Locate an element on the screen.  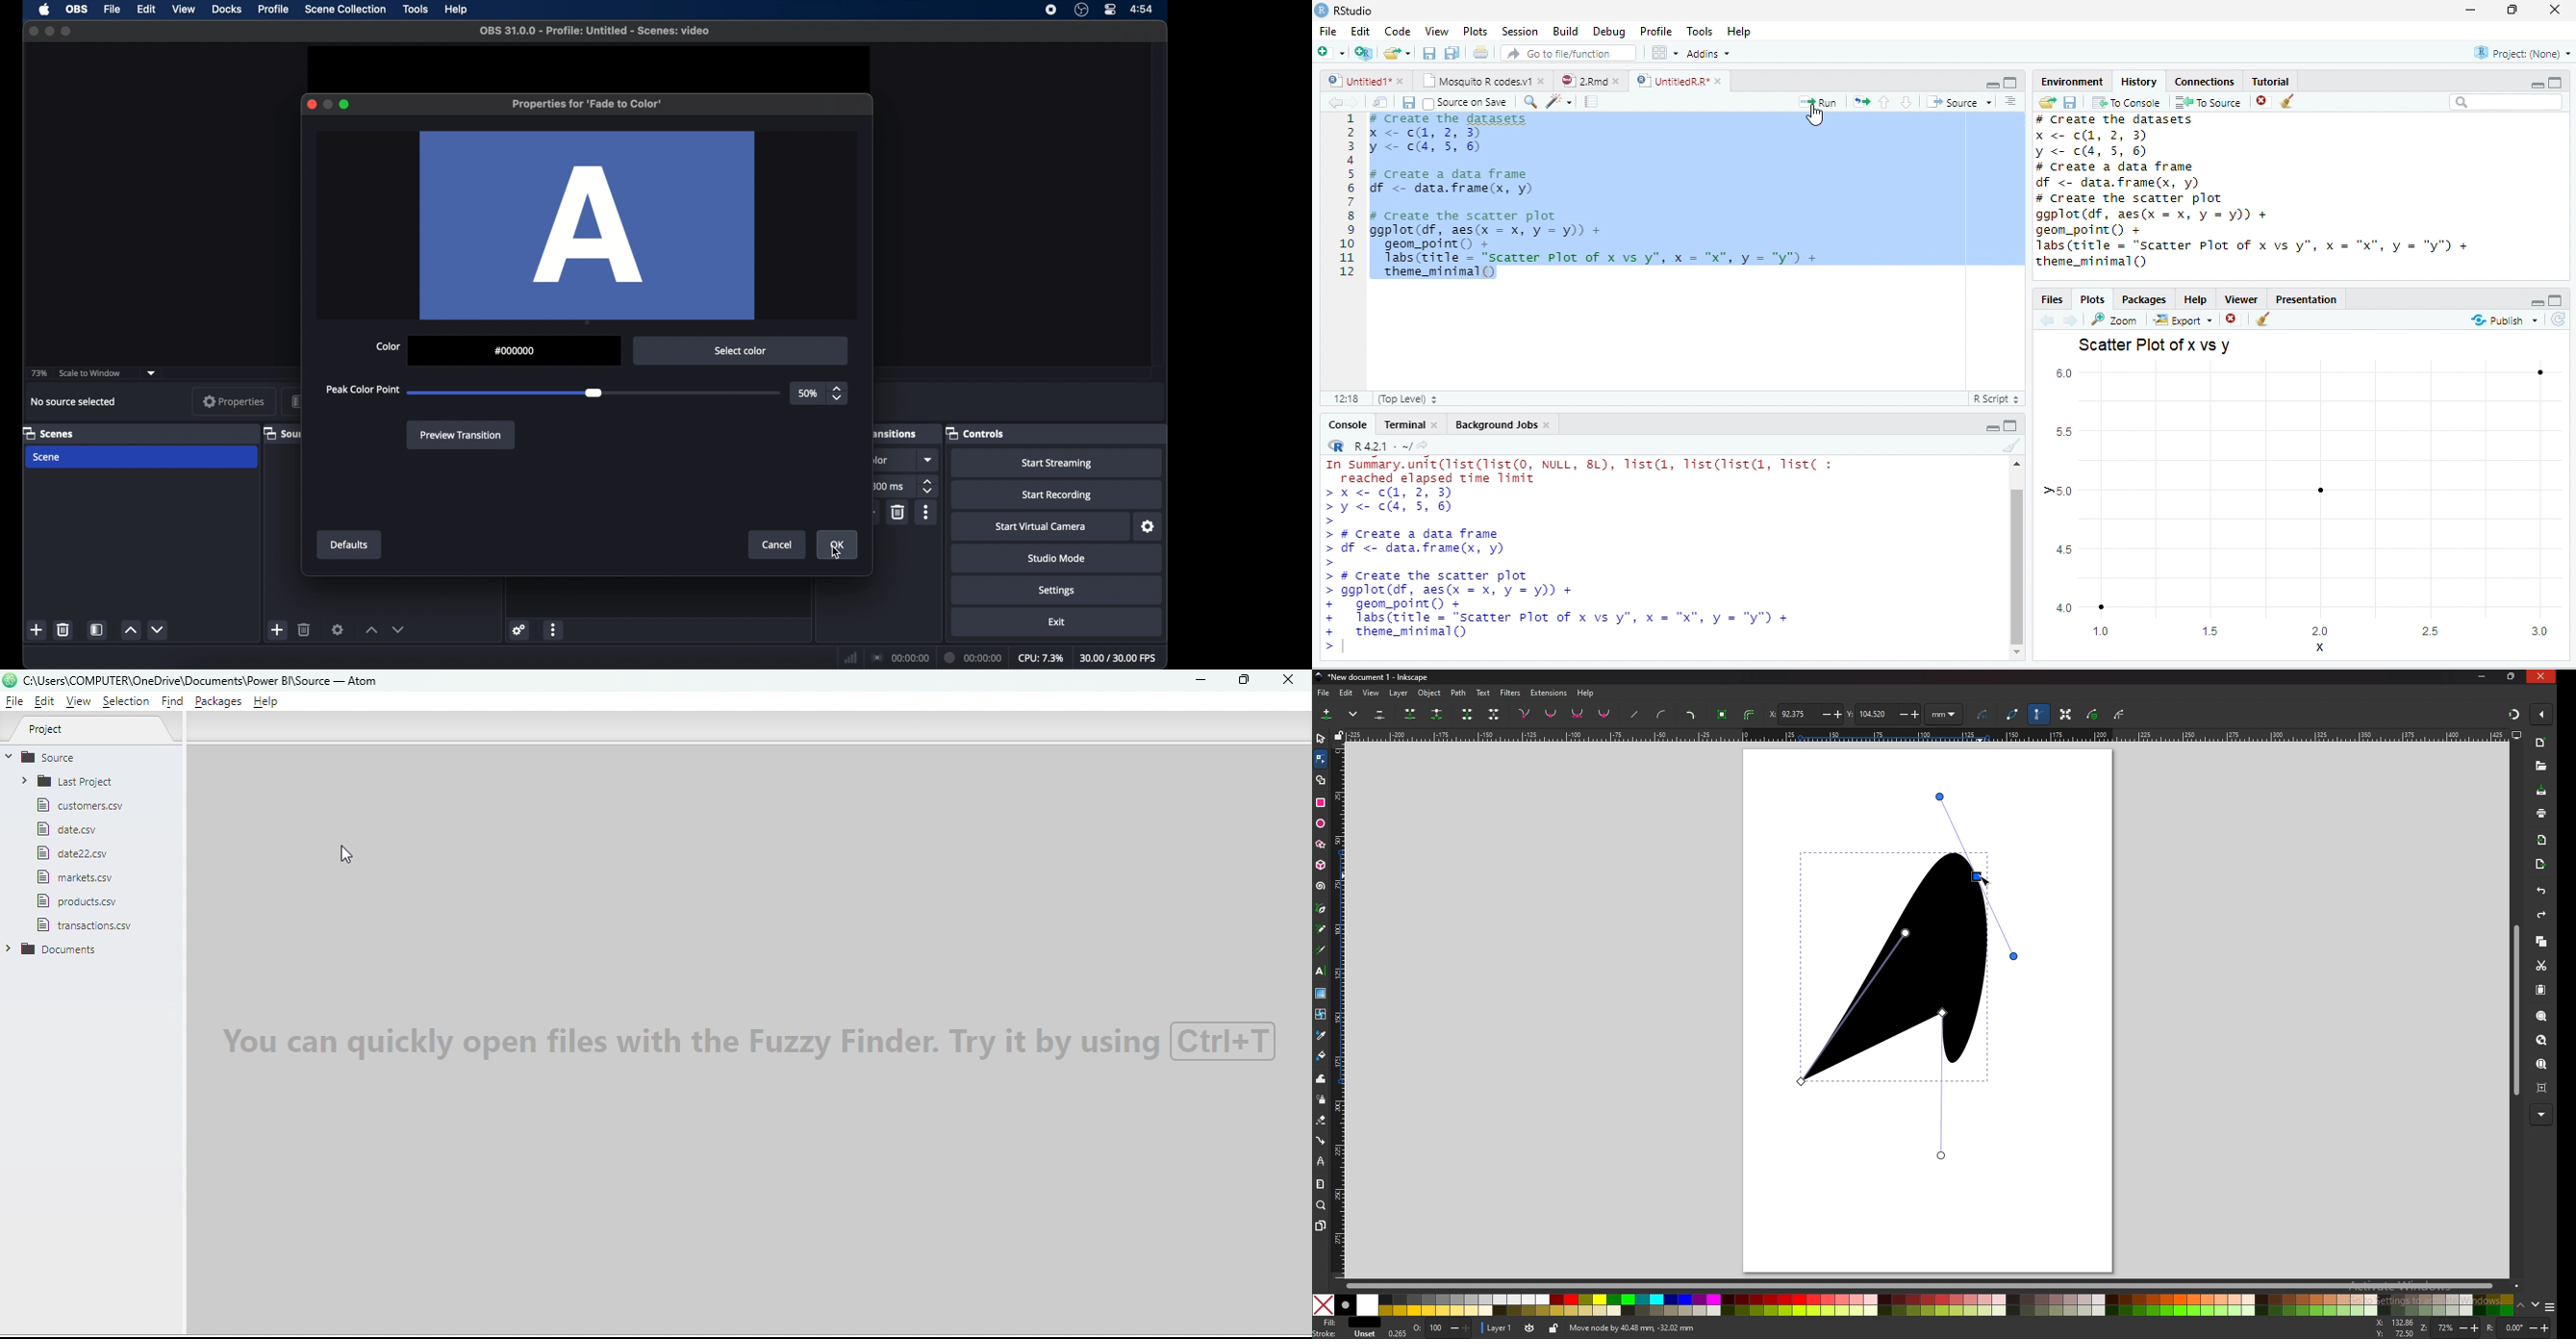
add is located at coordinates (278, 629).